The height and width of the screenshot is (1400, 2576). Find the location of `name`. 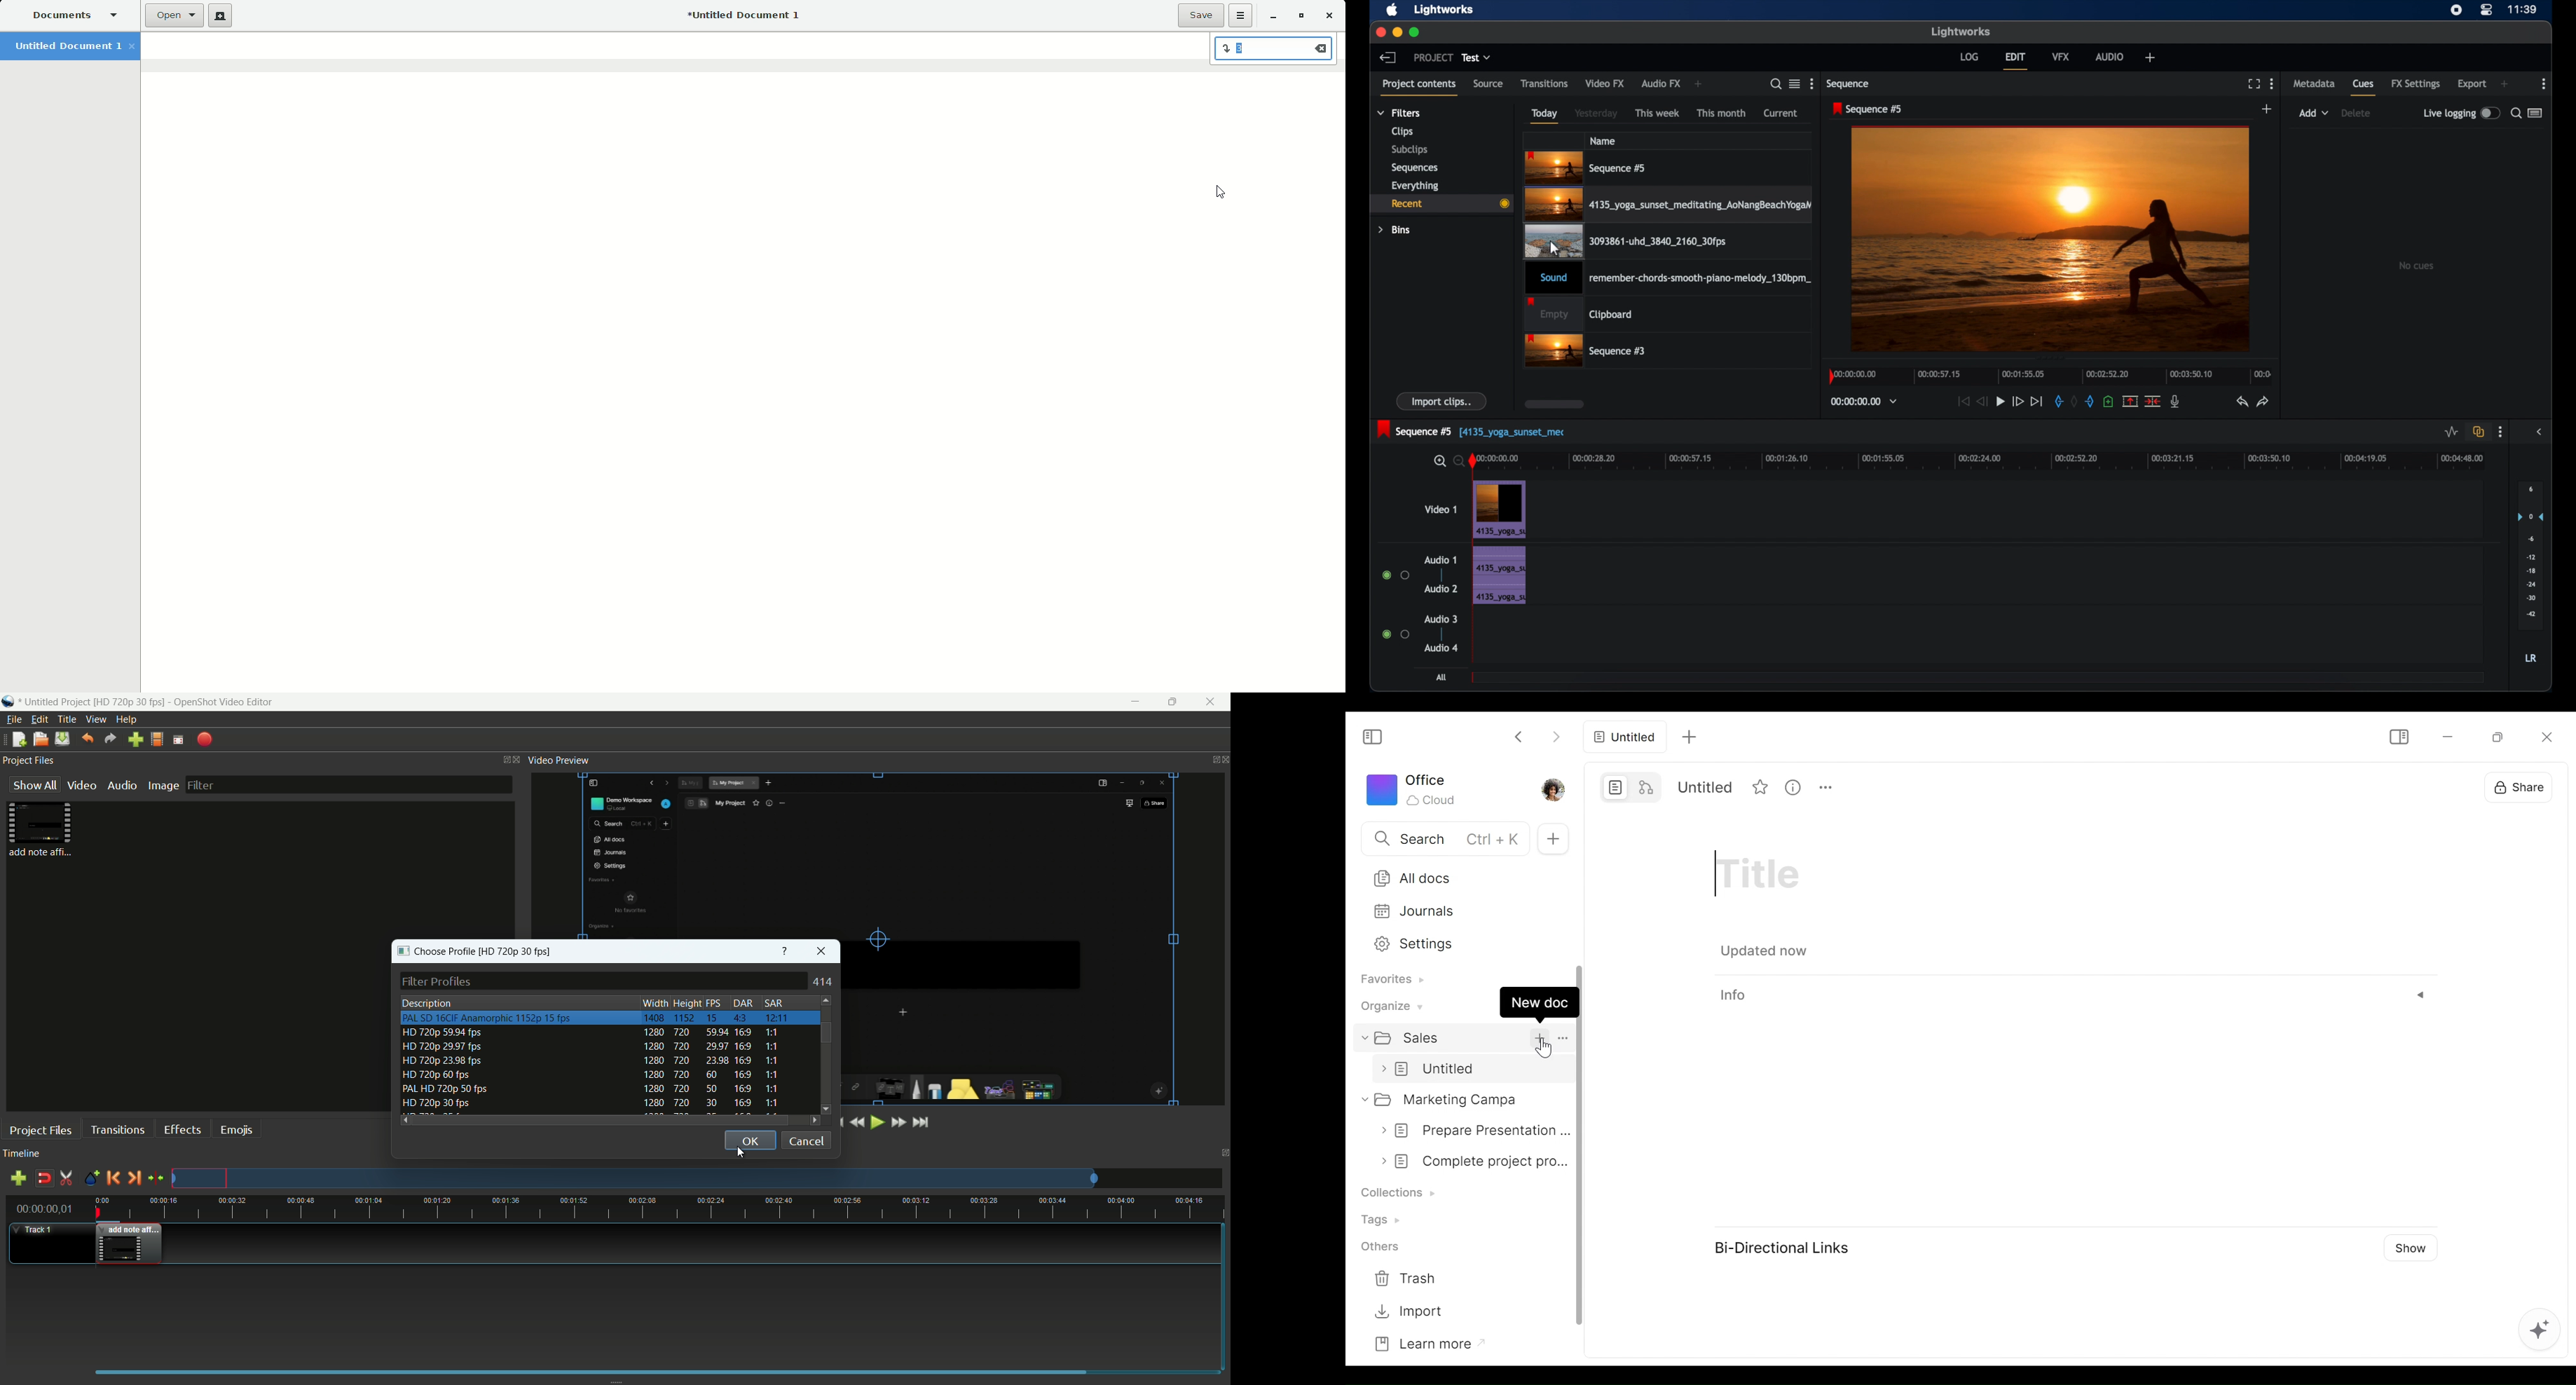

name is located at coordinates (1604, 140).